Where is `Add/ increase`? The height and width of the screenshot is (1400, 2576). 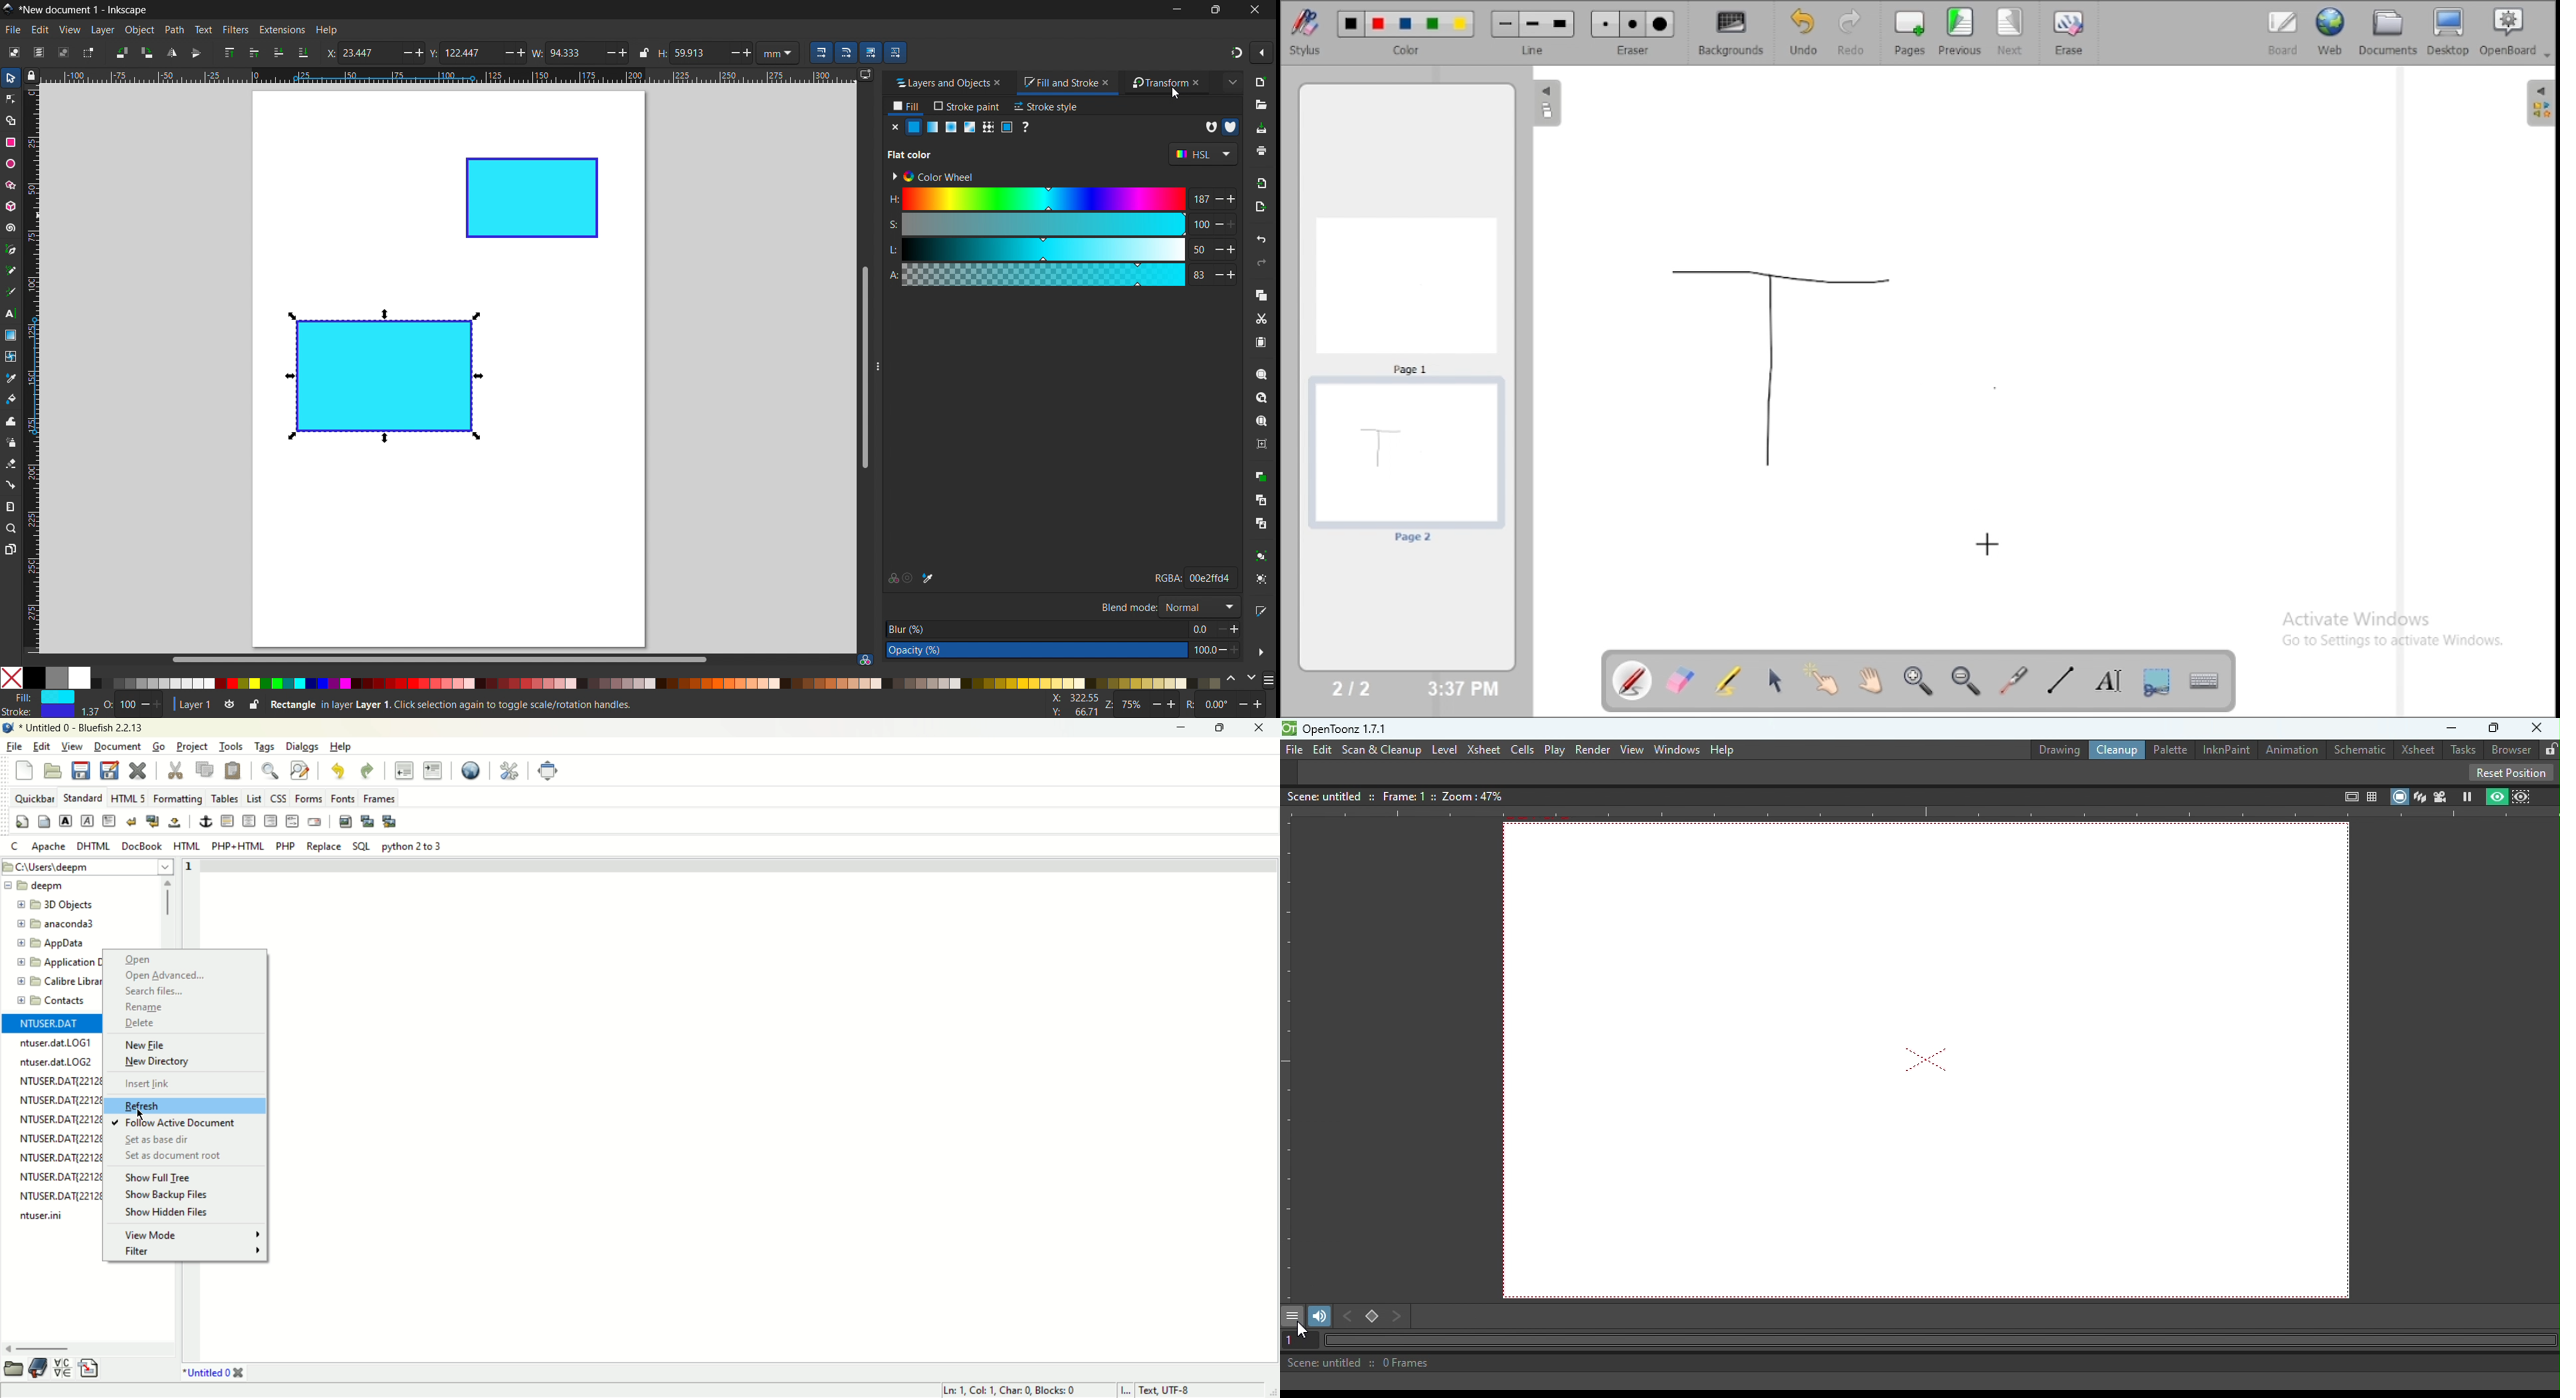
Add/ increase is located at coordinates (748, 51).